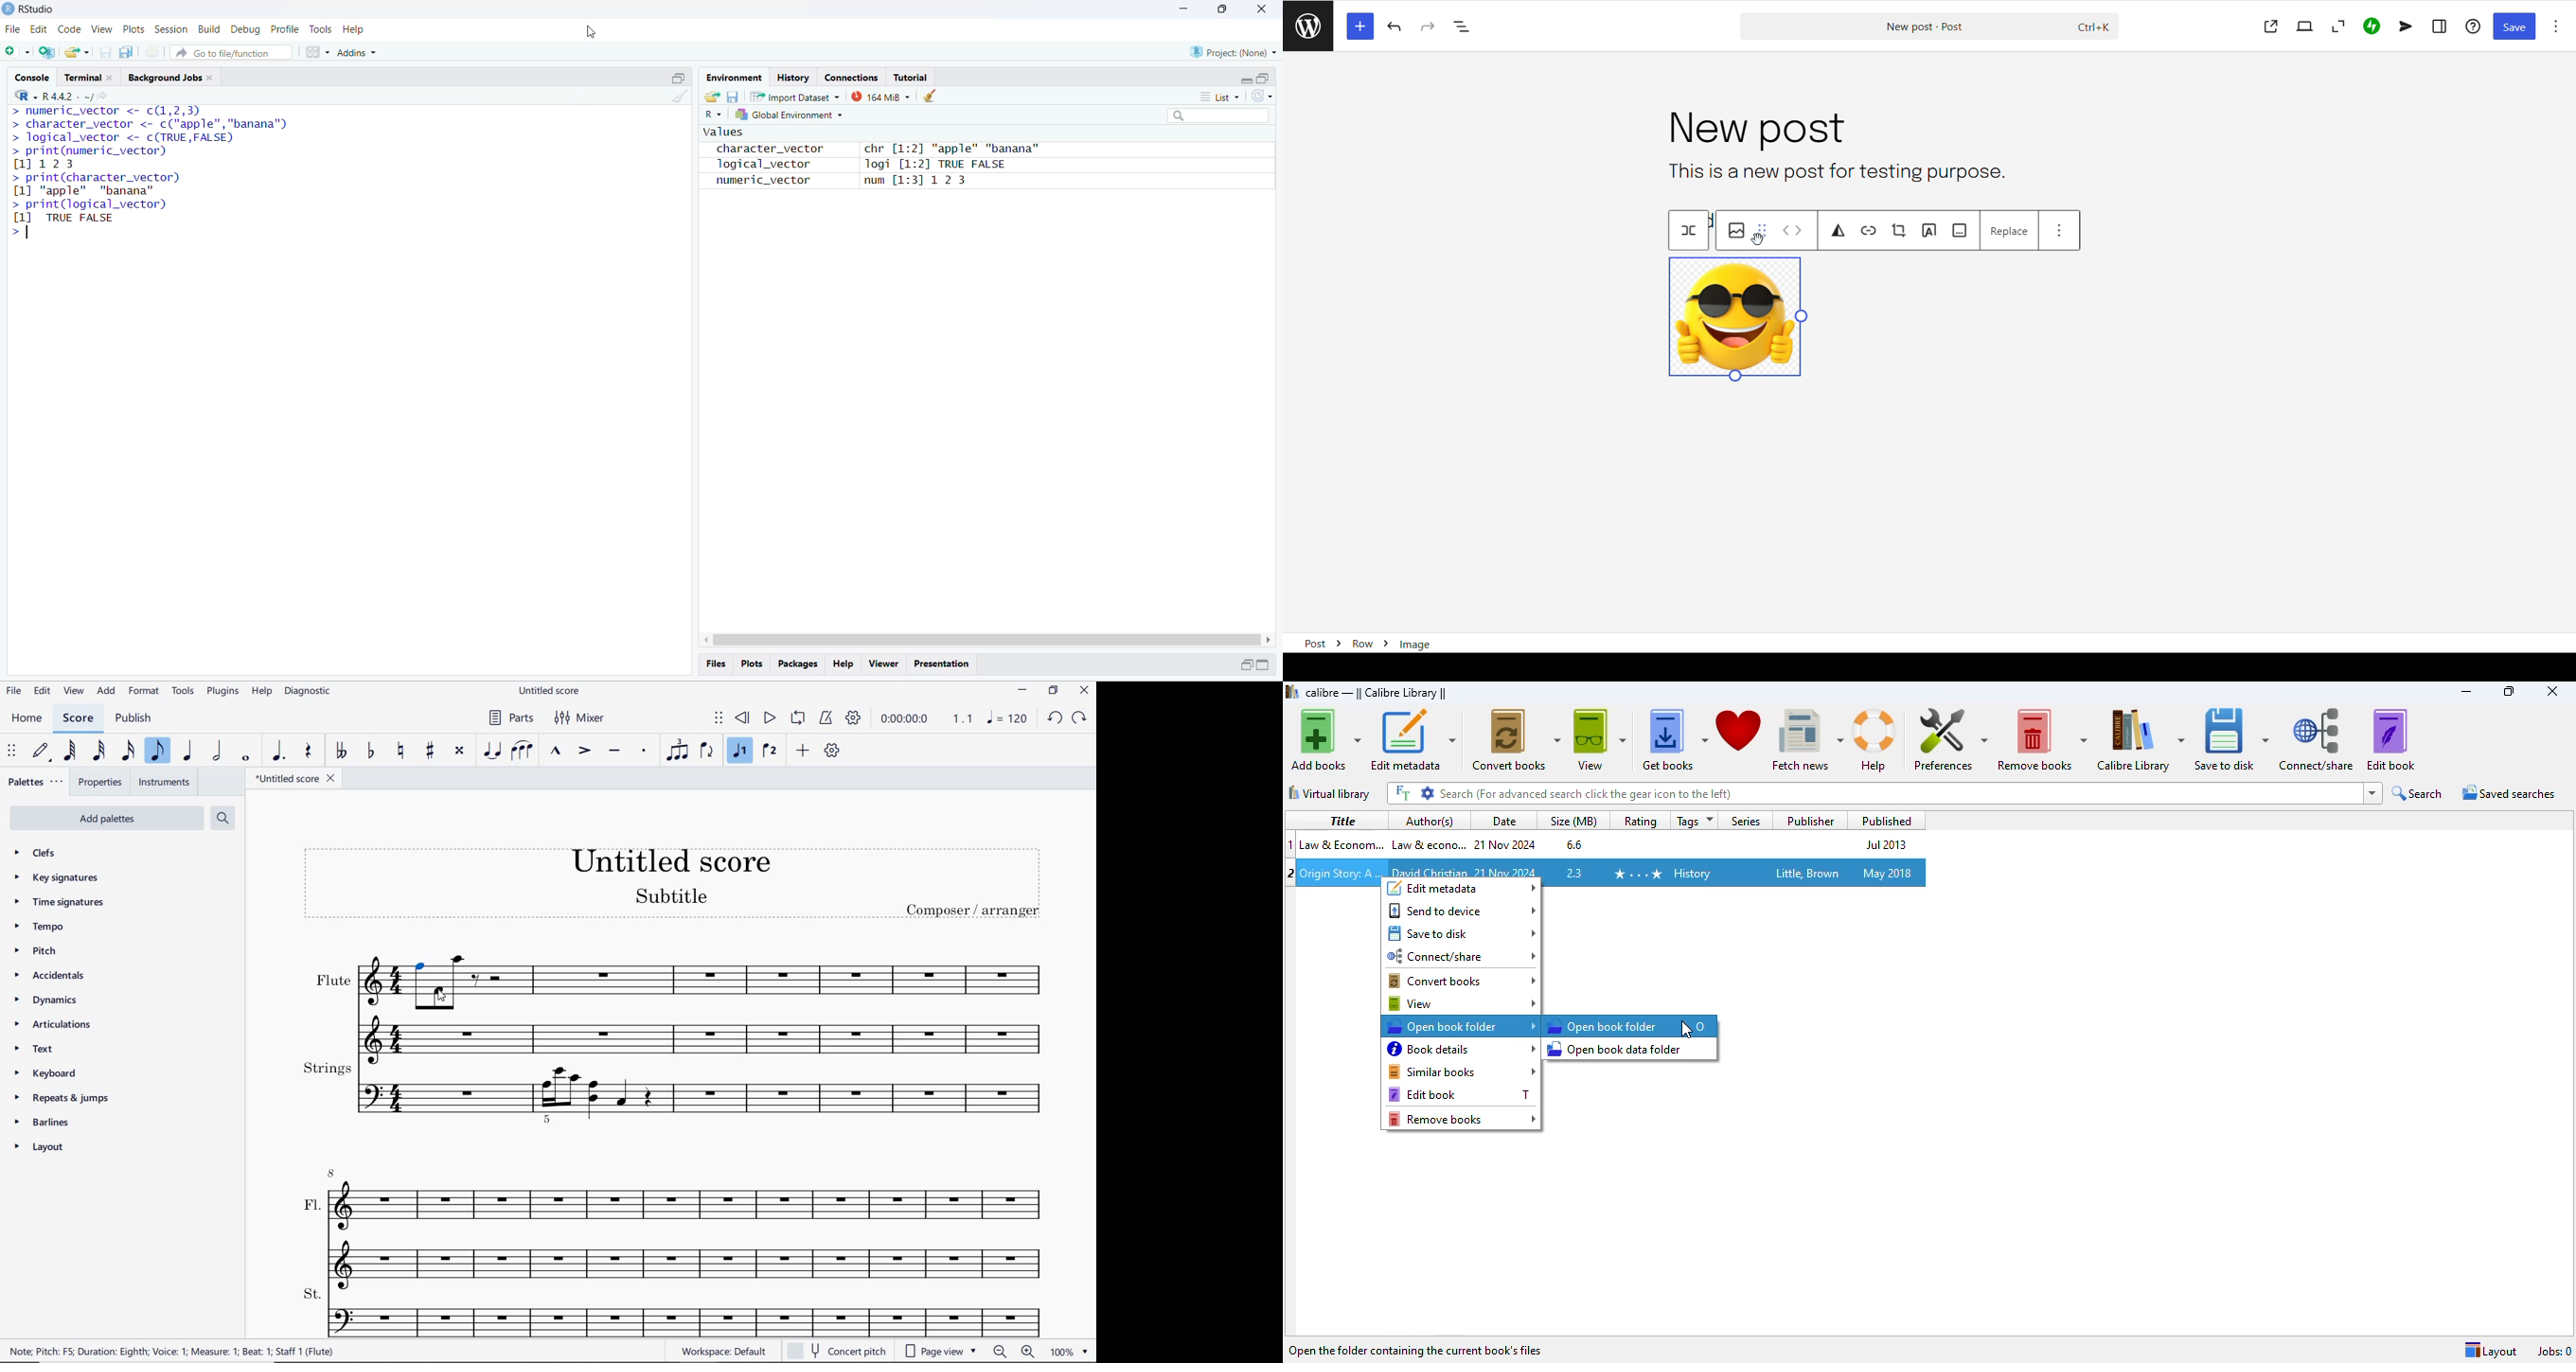 Image resolution: width=2576 pixels, height=1372 pixels. What do you see at coordinates (39, 751) in the screenshot?
I see `DEFAULT (STEP TIME)` at bounding box center [39, 751].